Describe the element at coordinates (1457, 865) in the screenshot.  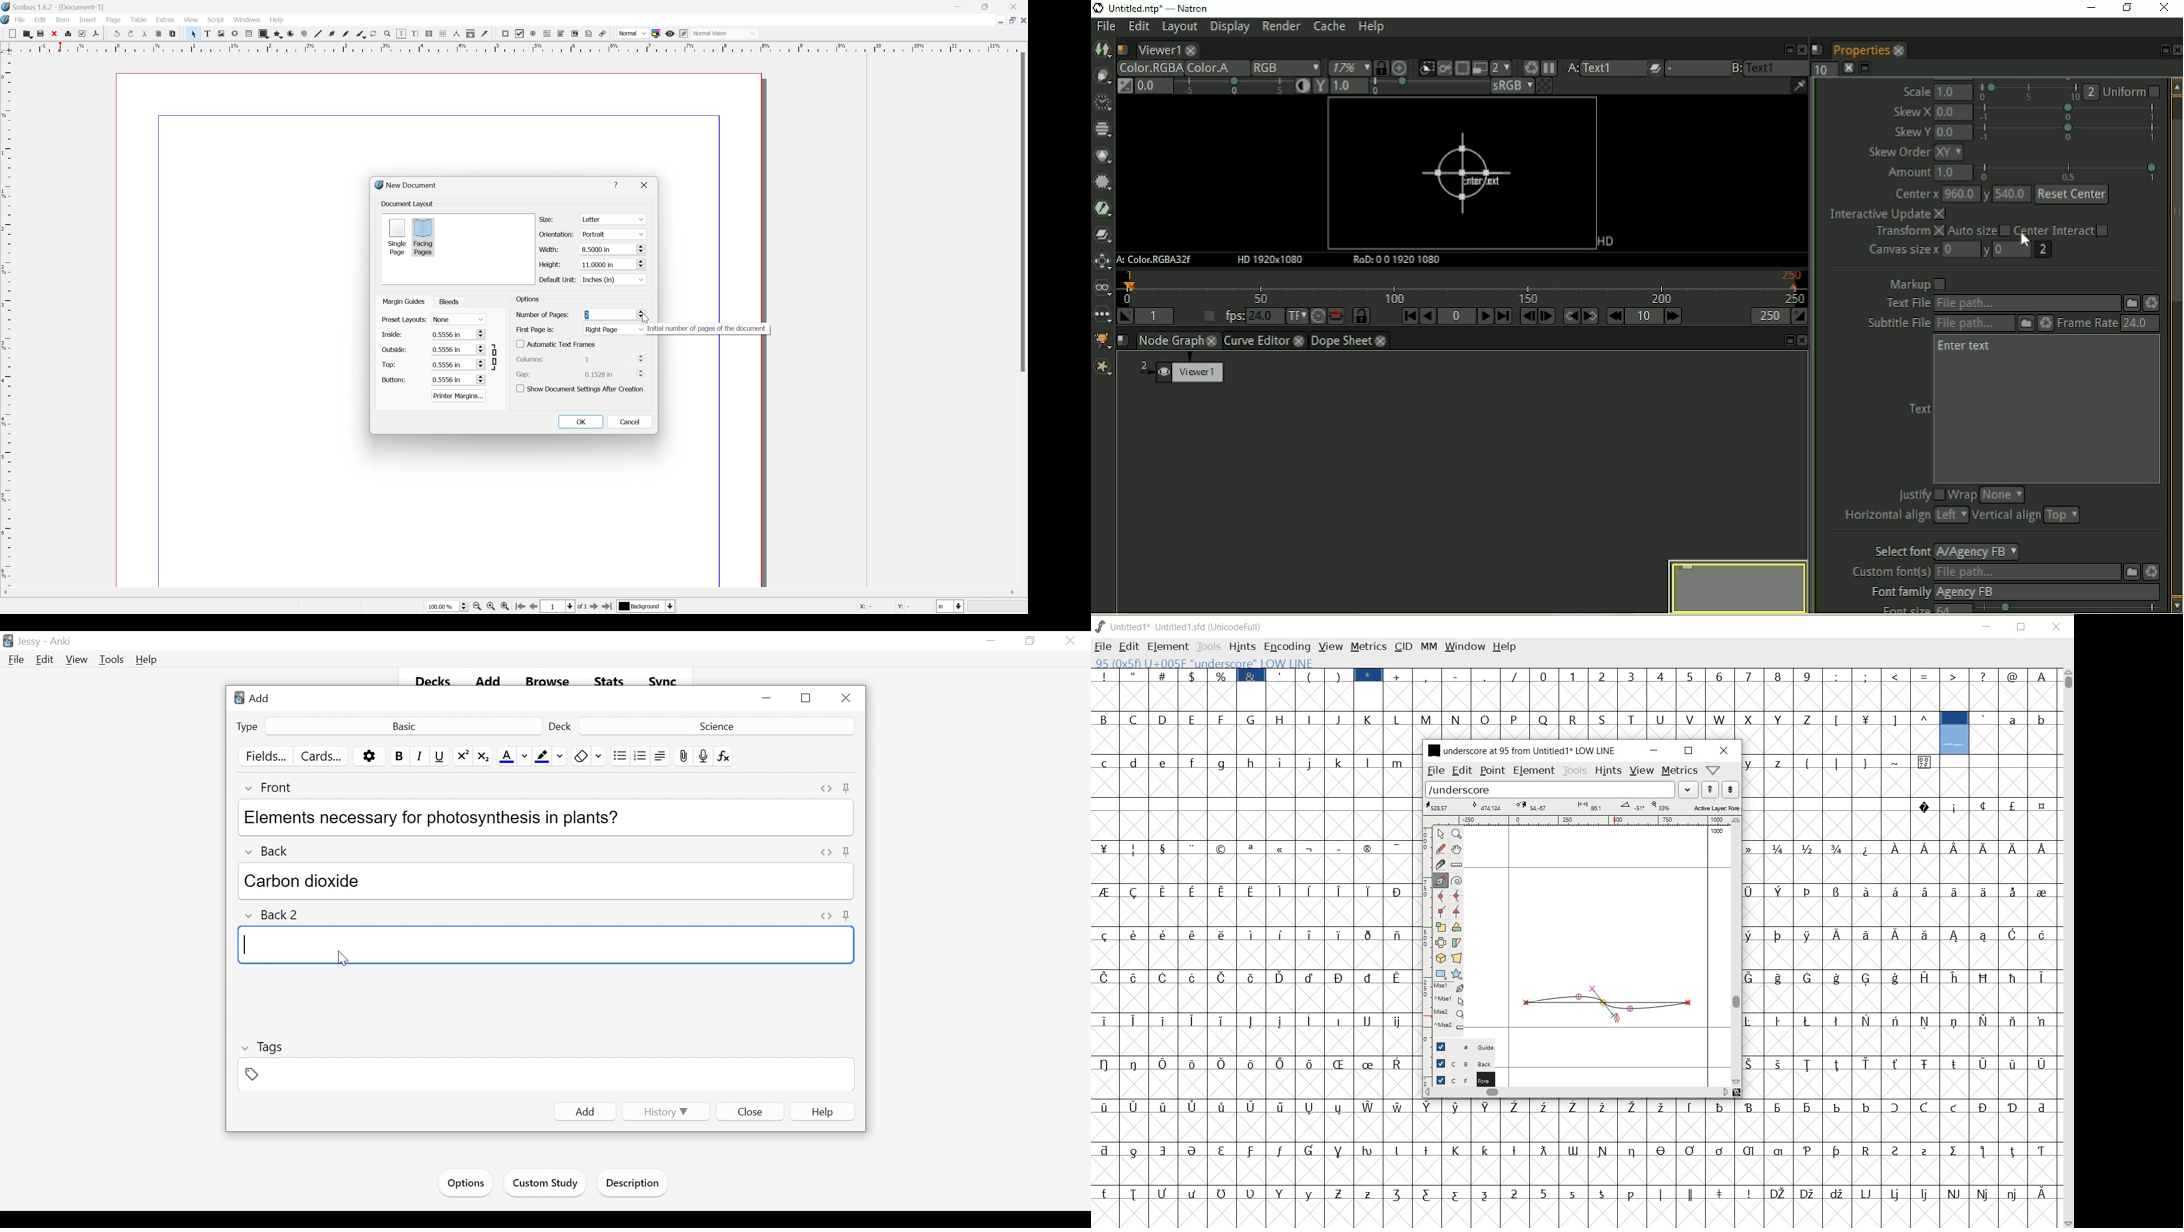
I see `measure a distance, angle between points` at that location.